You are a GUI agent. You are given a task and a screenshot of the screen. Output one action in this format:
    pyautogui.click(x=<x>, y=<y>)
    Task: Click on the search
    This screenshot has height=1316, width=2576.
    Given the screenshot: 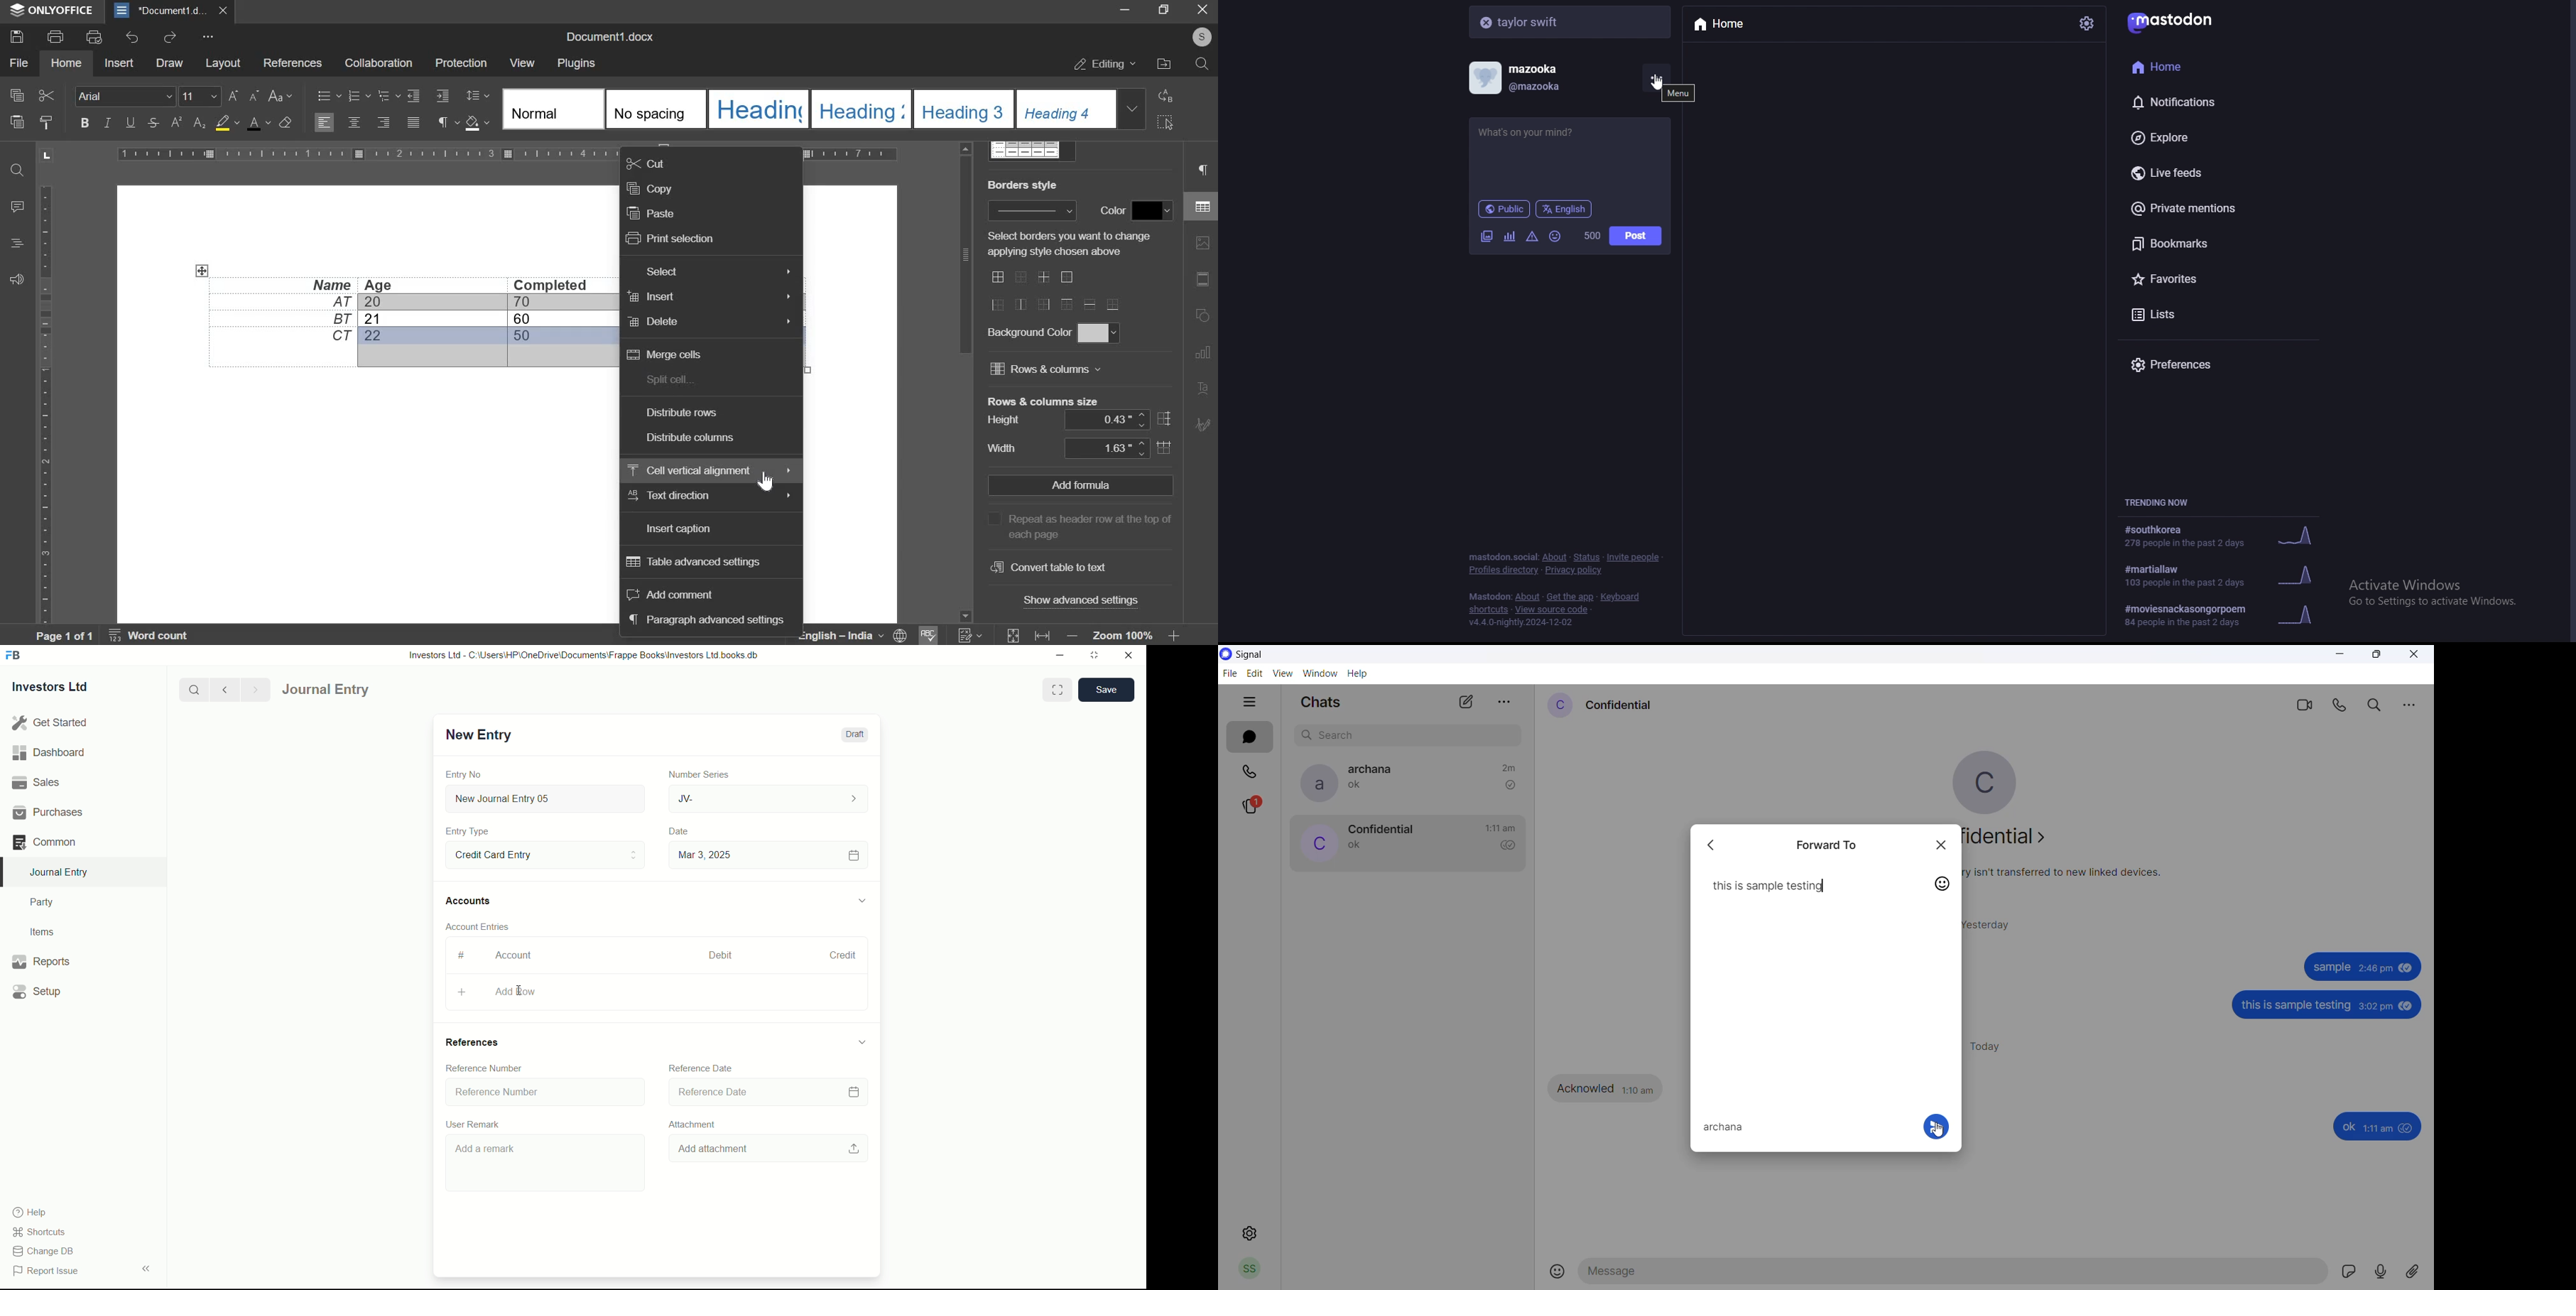 What is the action you would take?
    pyautogui.click(x=1200, y=65)
    